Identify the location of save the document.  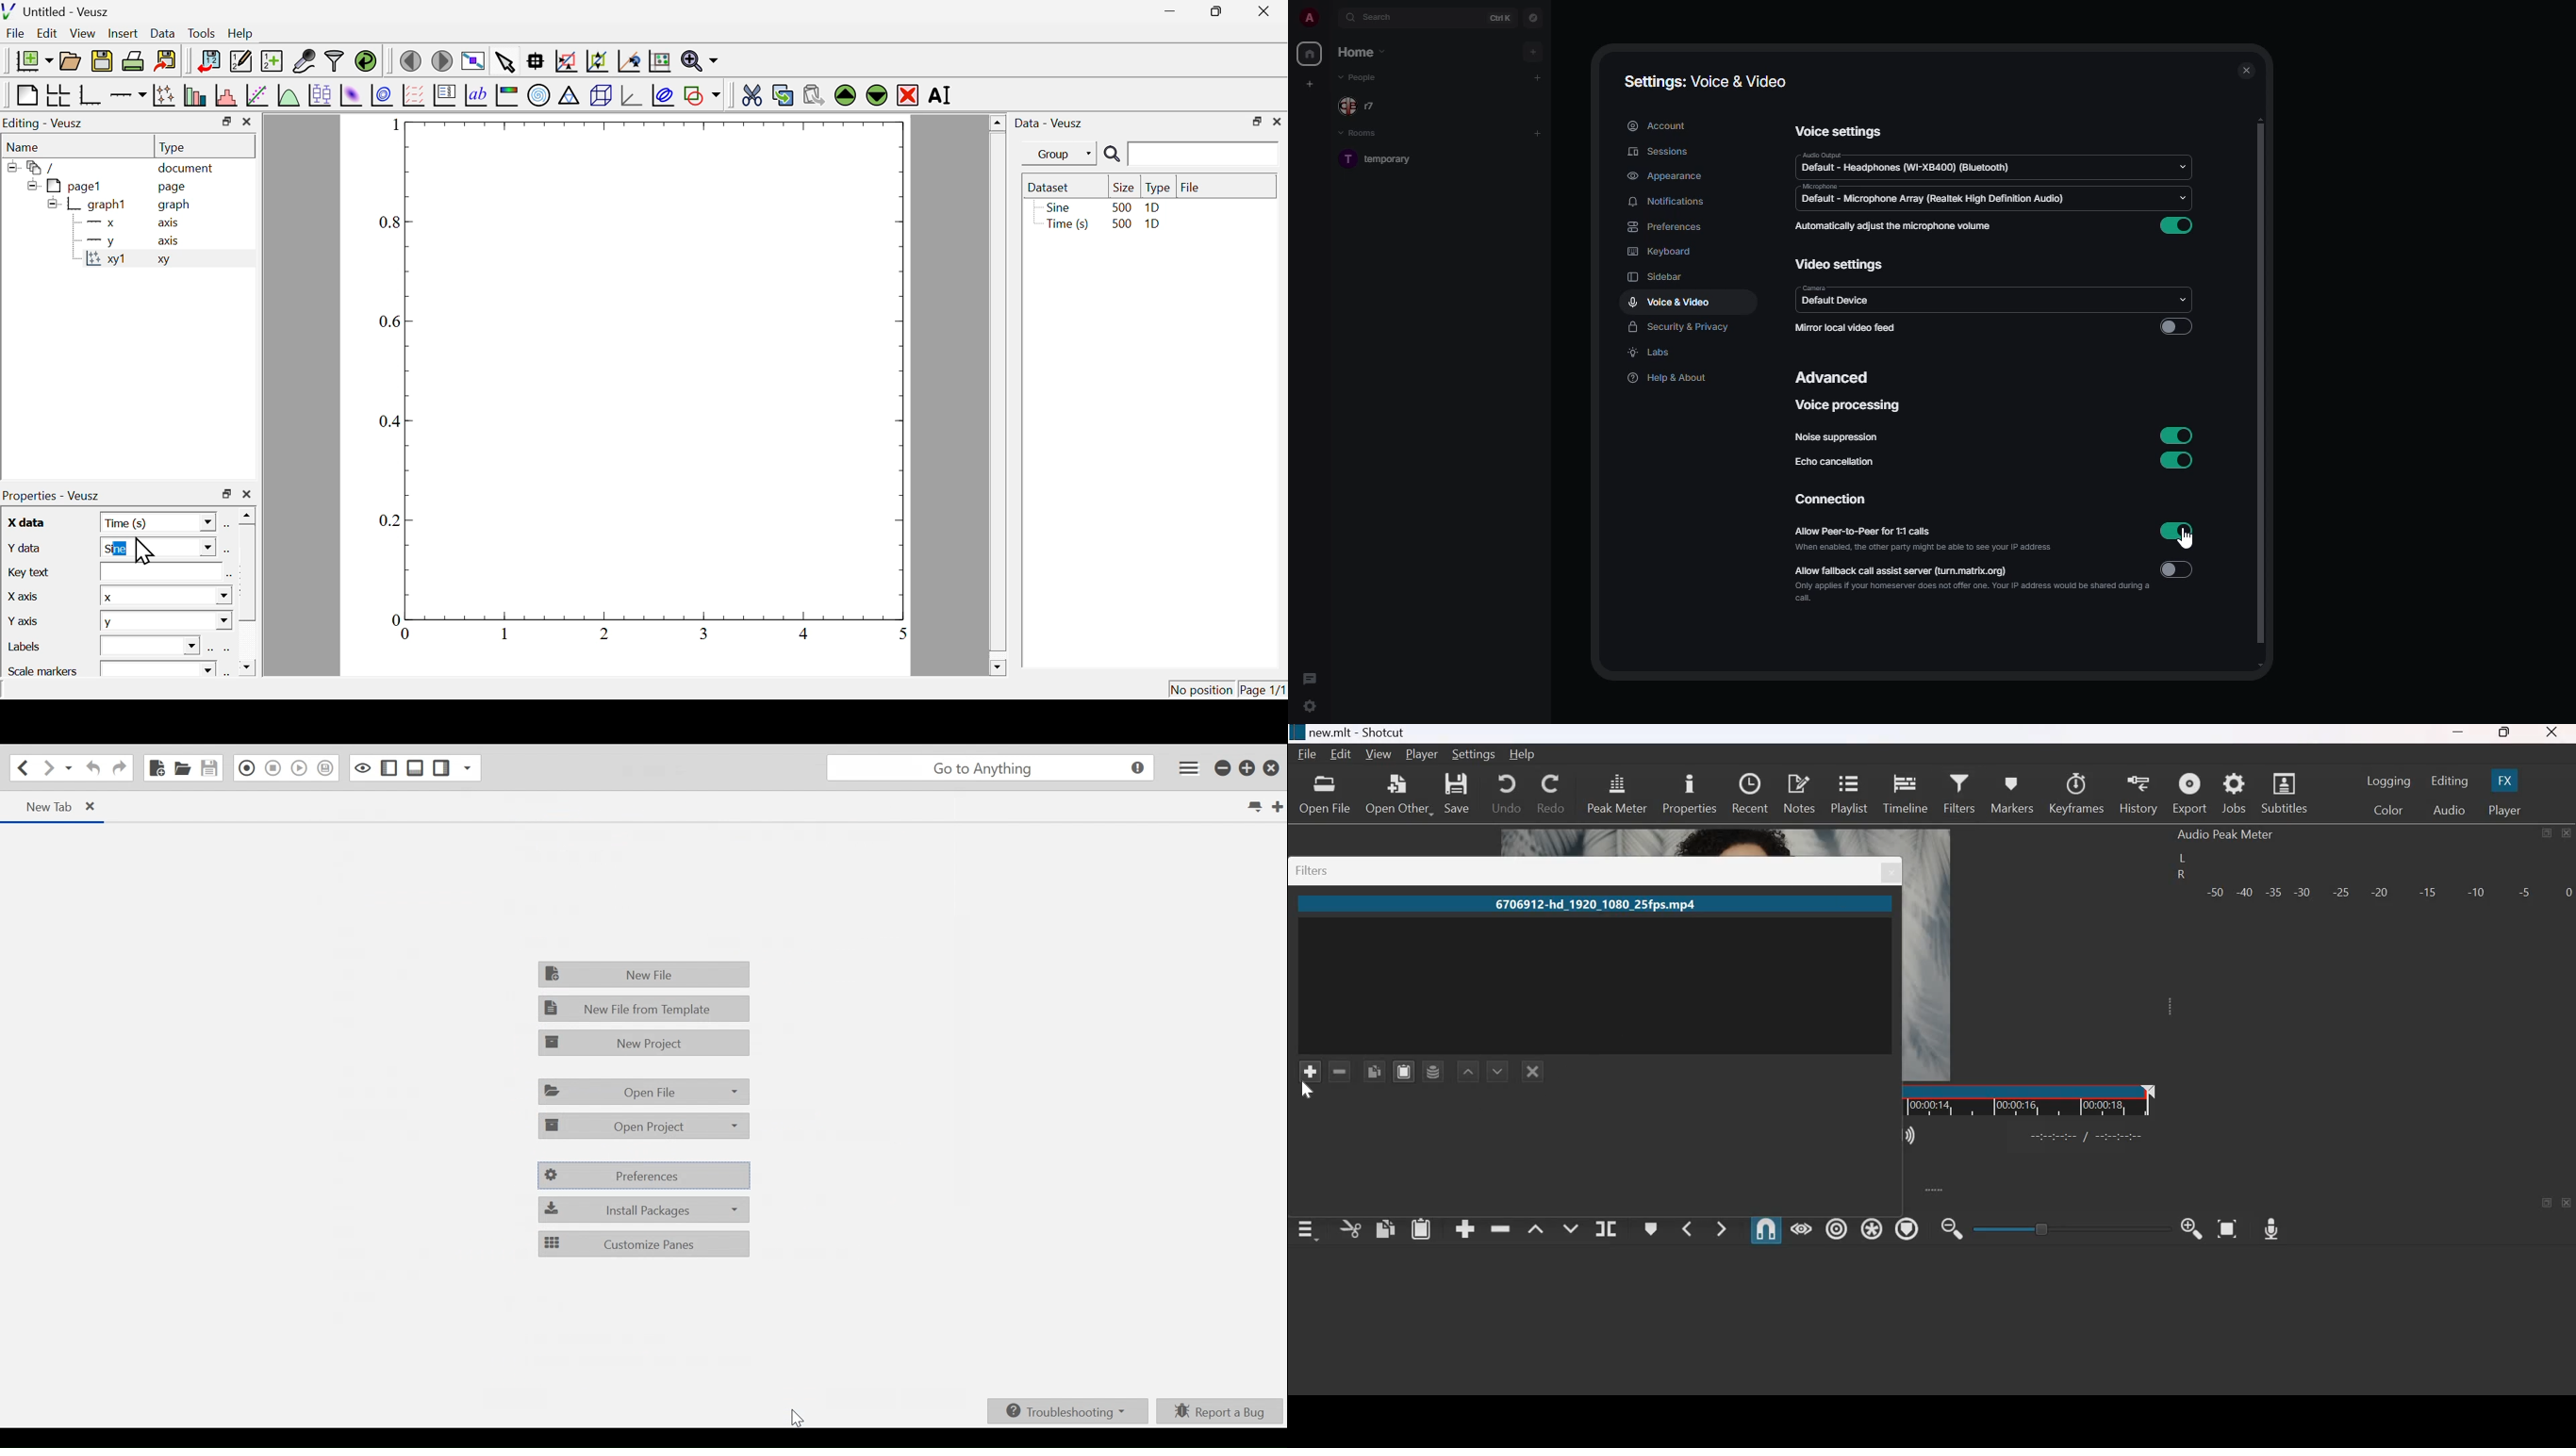
(102, 62).